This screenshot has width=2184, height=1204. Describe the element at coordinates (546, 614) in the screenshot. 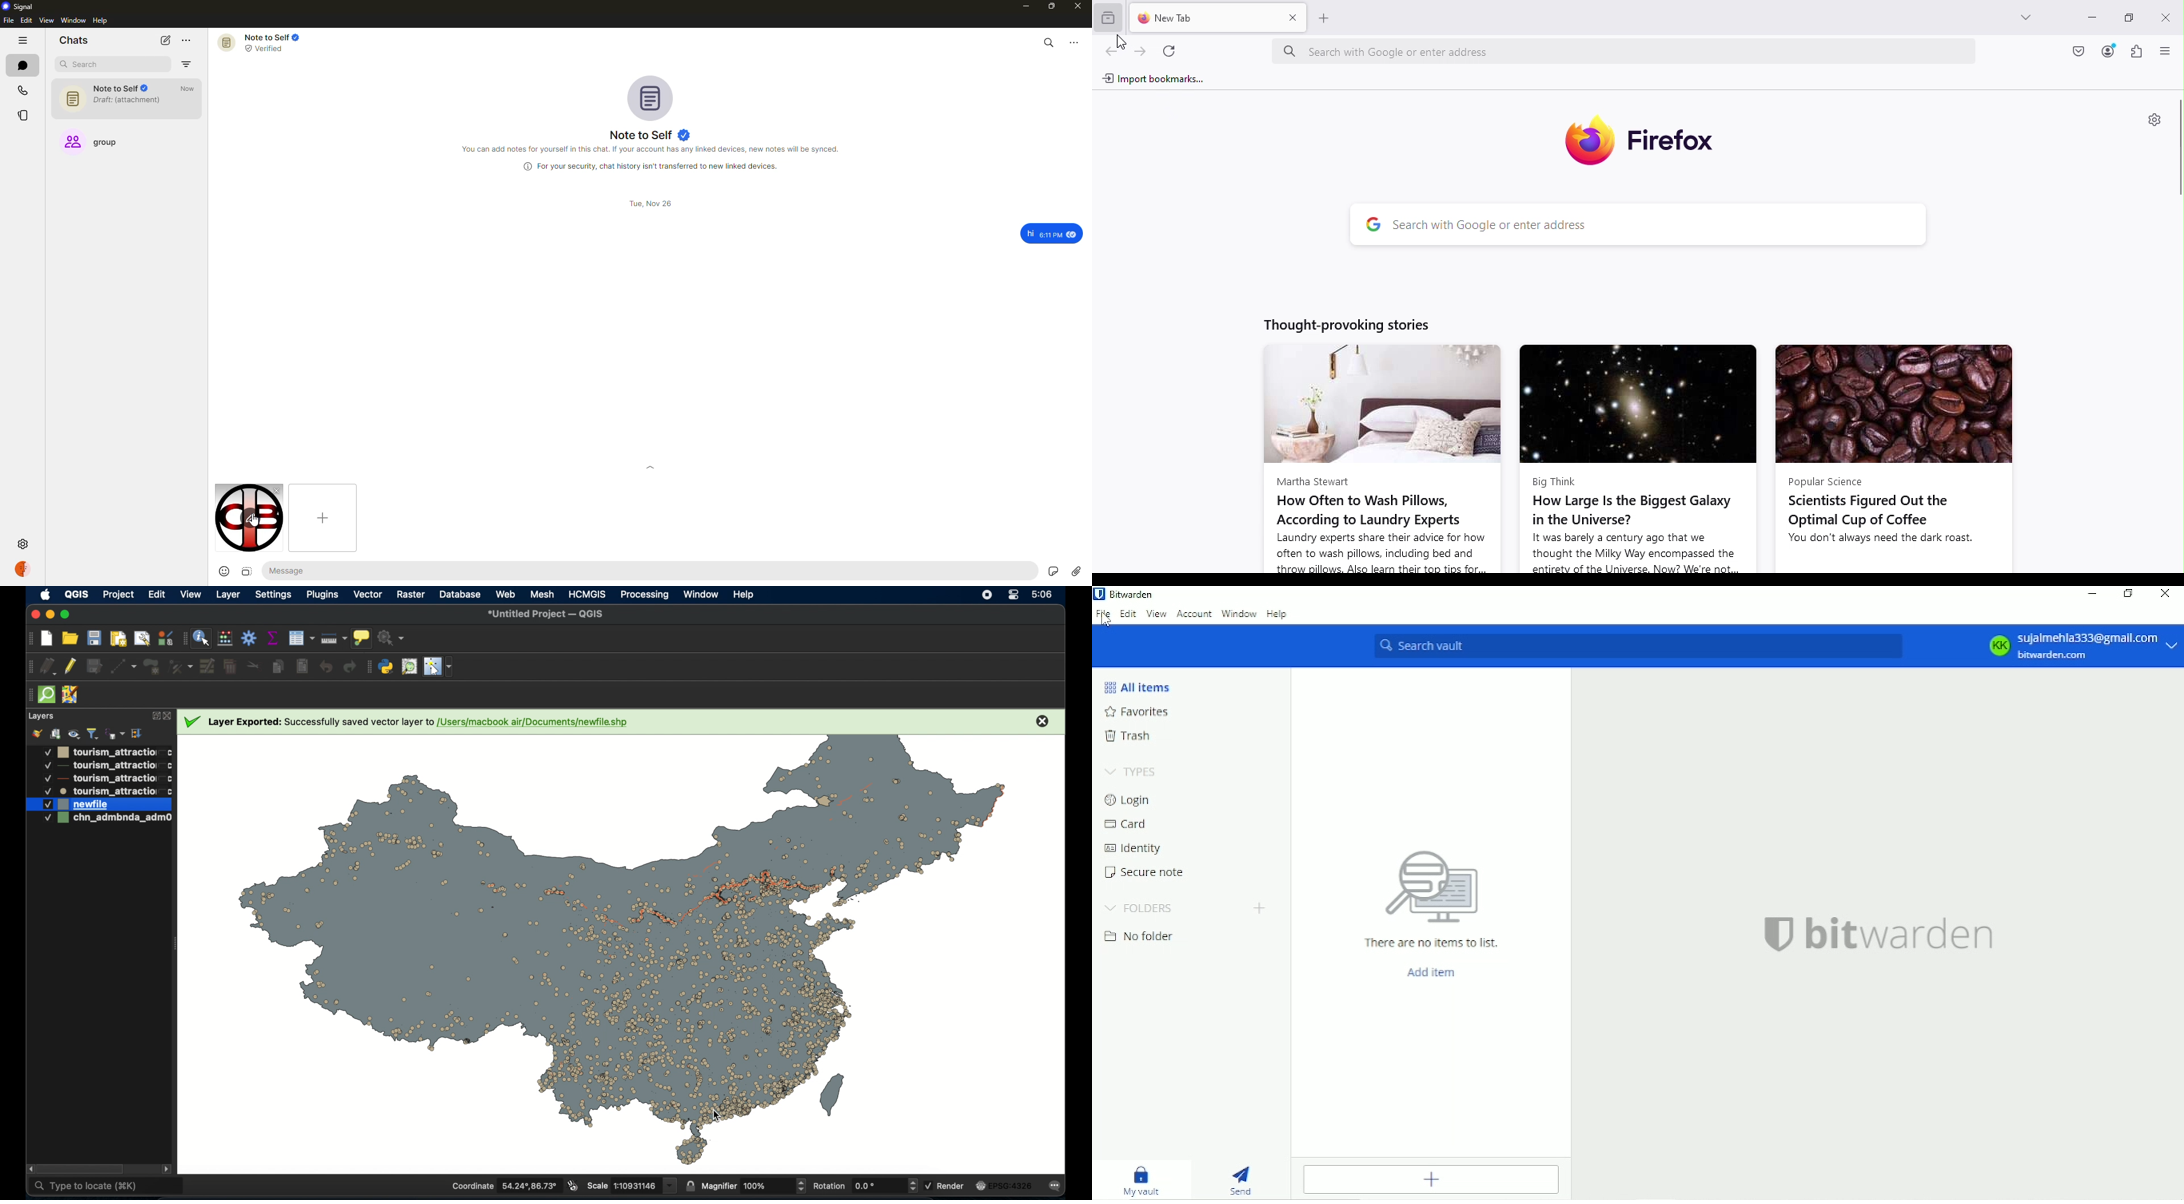

I see `untitled project - QGIS` at that location.